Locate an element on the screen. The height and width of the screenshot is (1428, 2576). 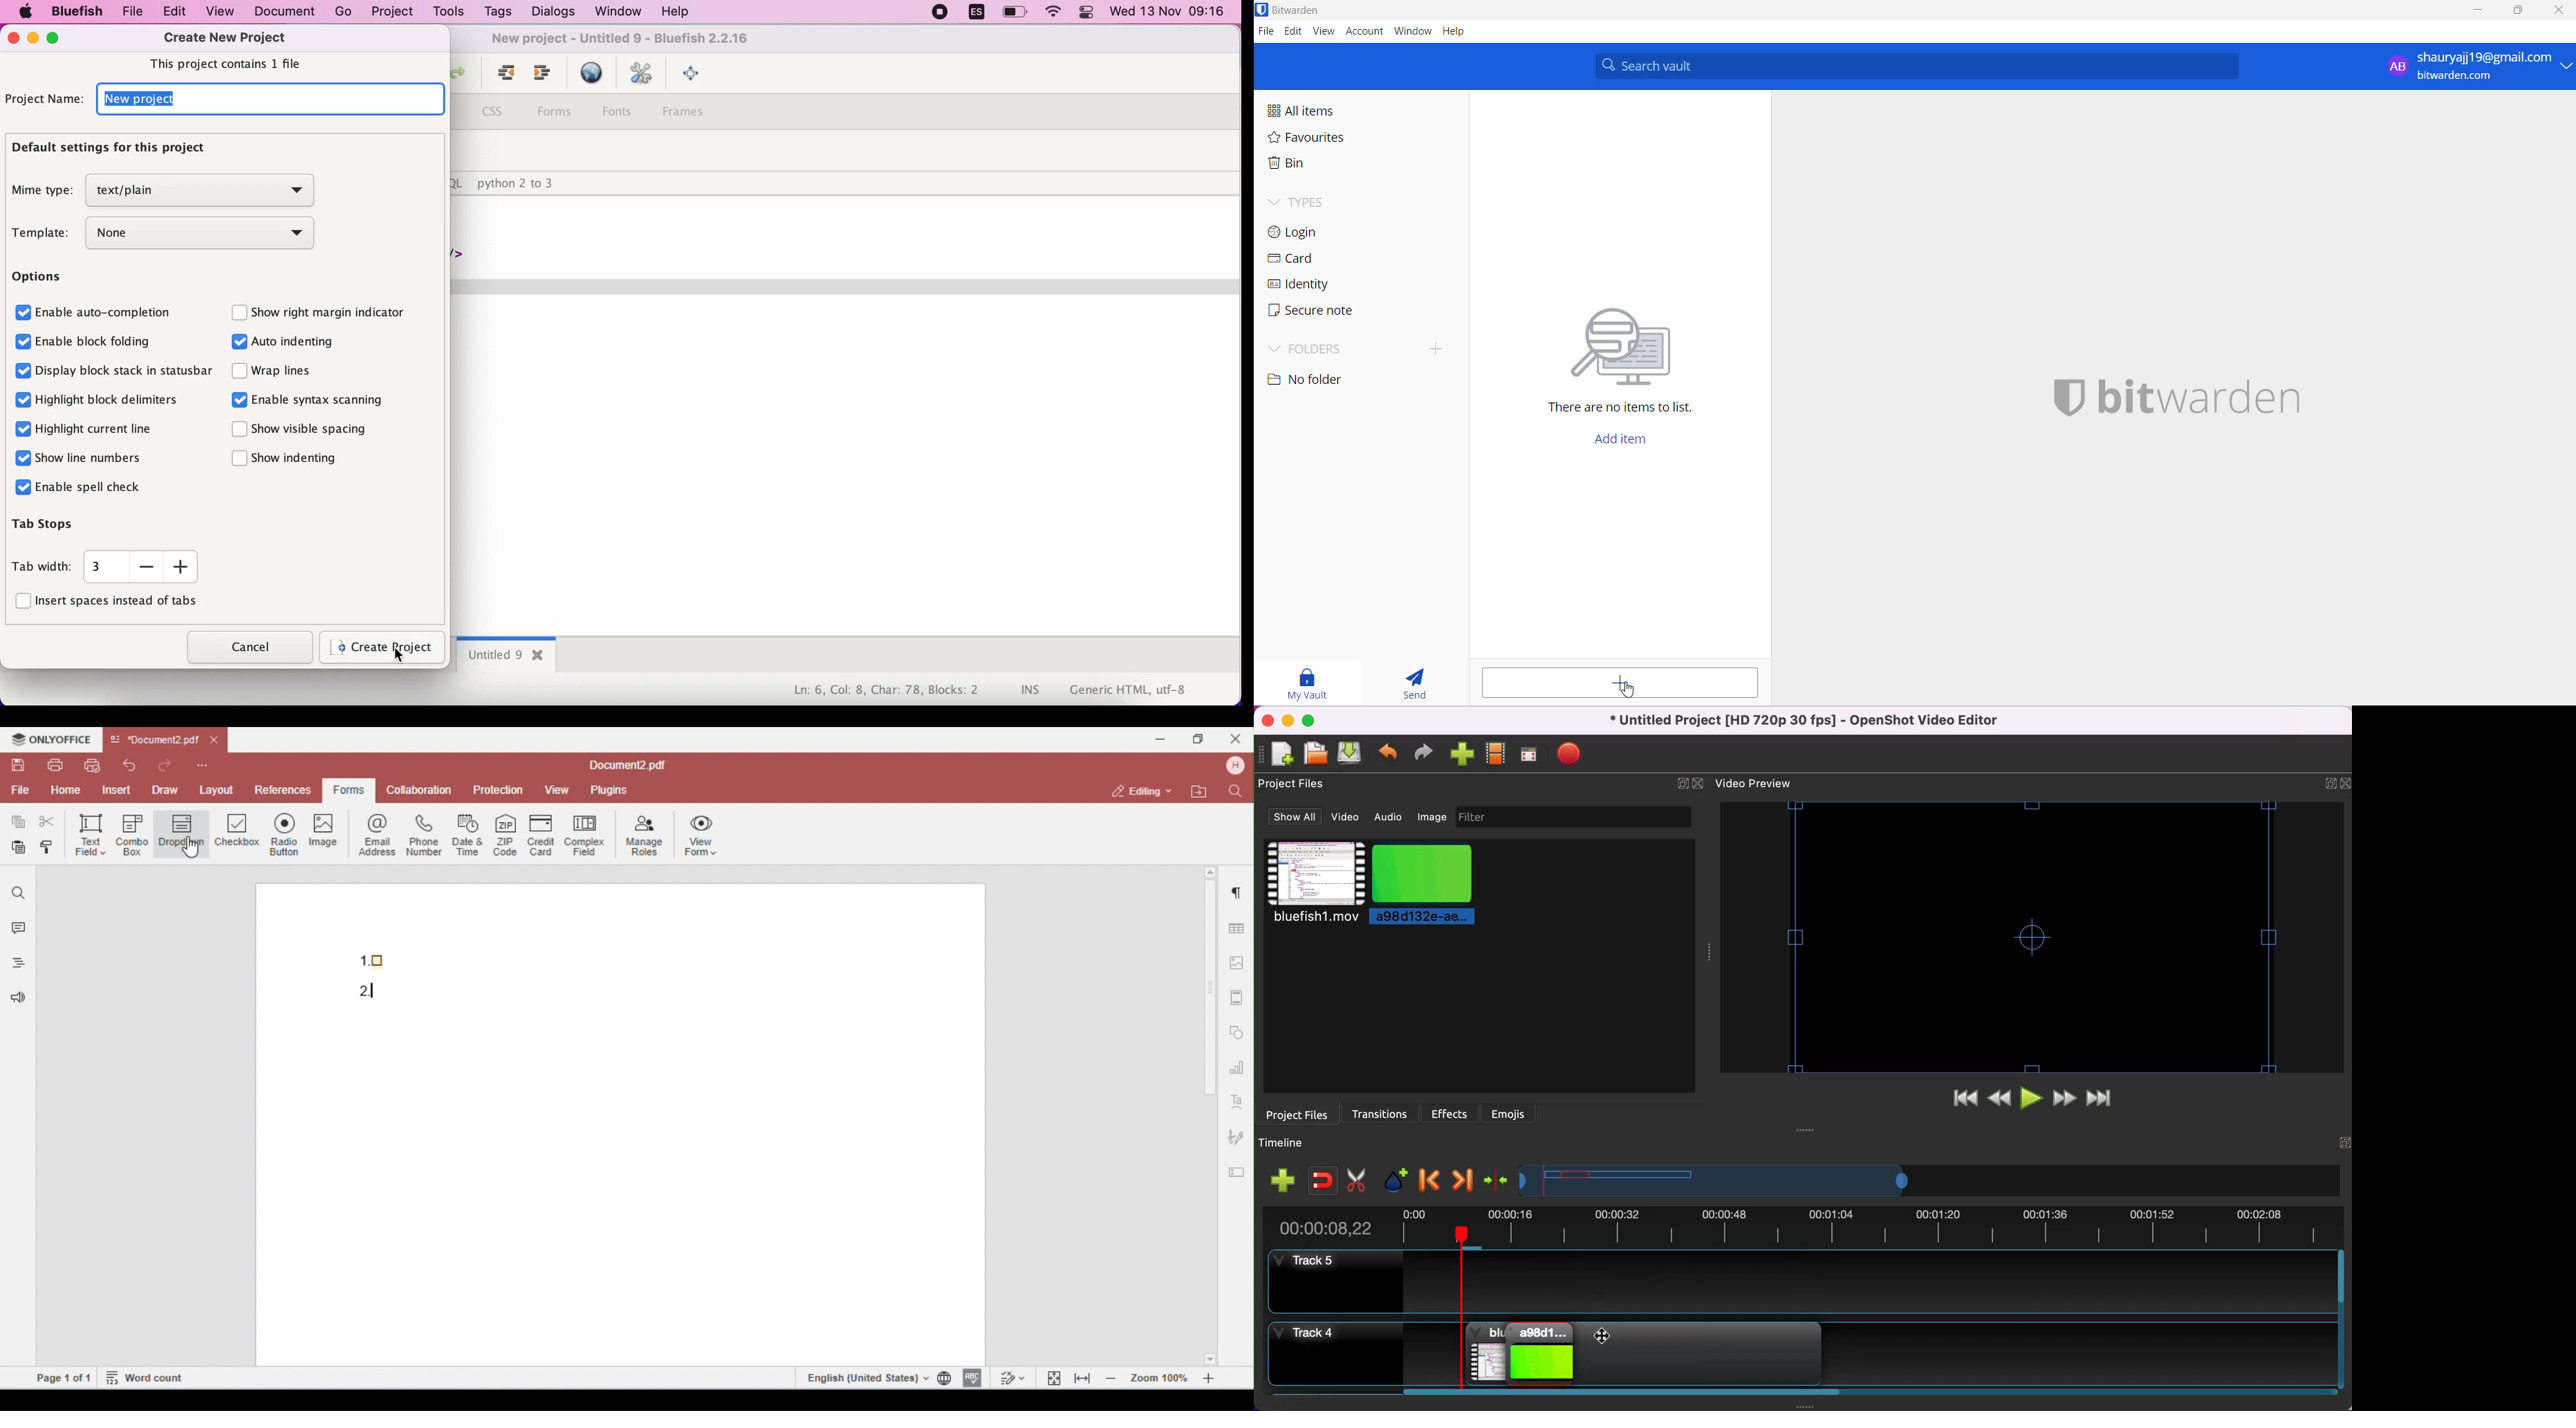
favourites is located at coordinates (1331, 142).